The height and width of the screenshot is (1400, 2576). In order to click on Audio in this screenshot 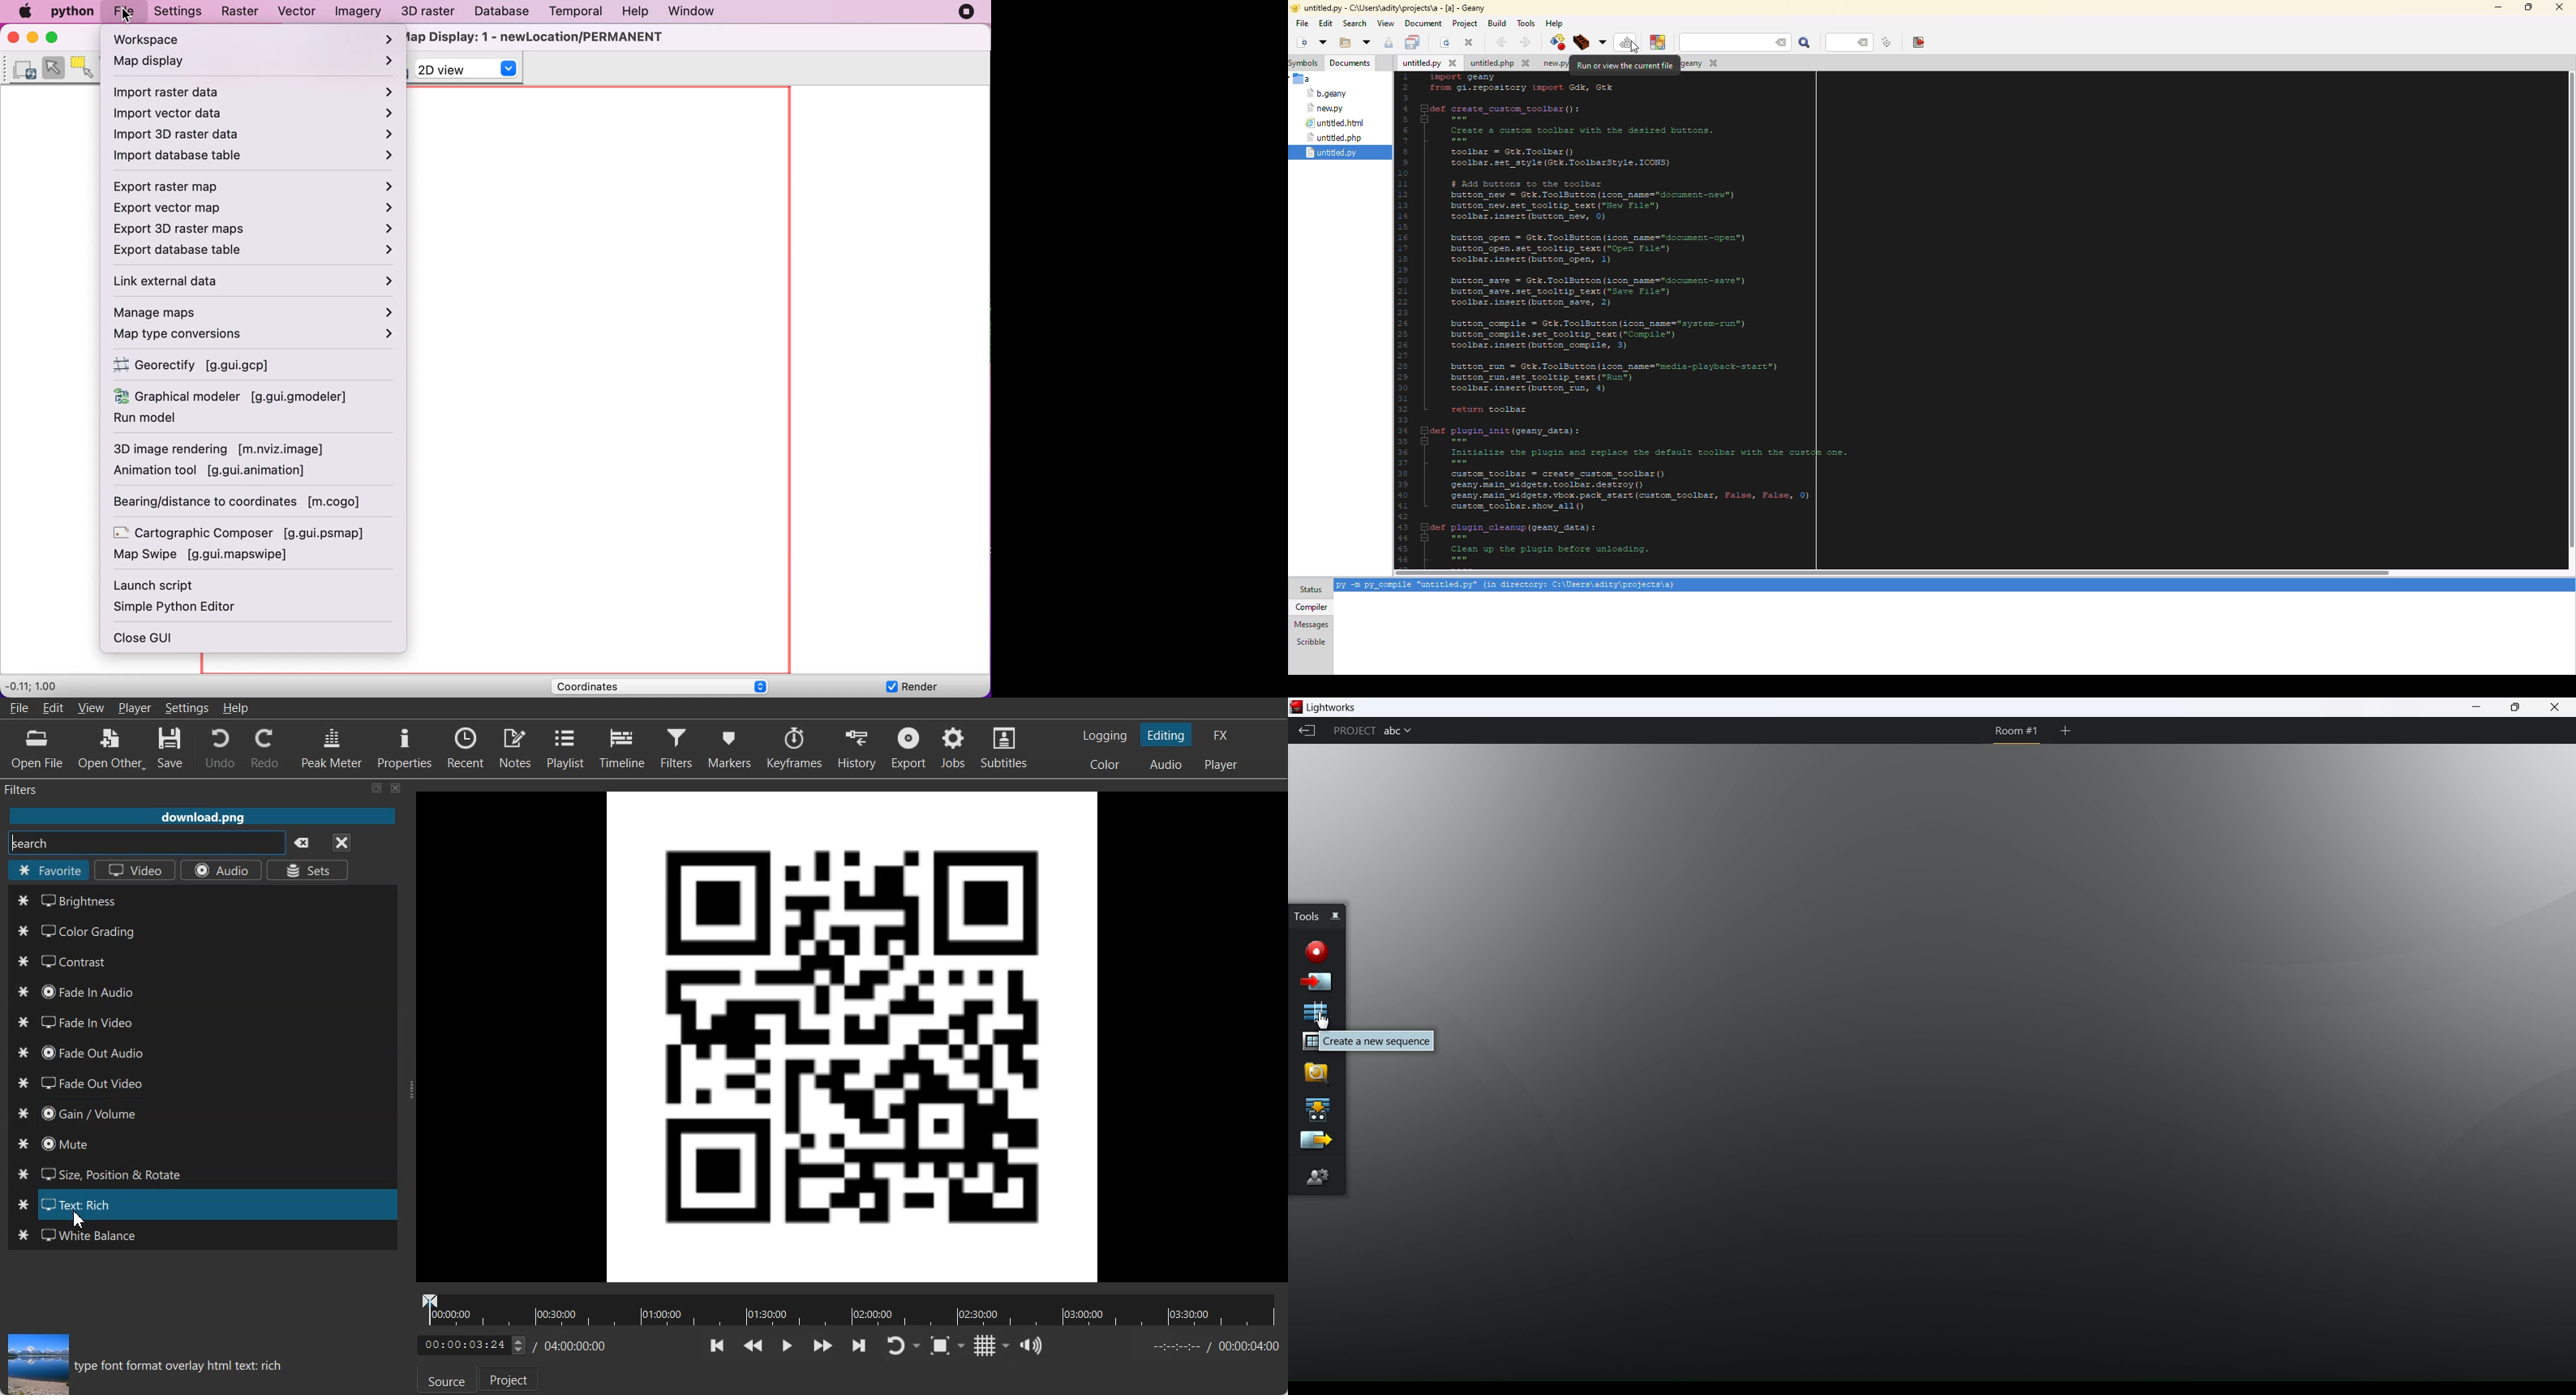, I will do `click(223, 871)`.